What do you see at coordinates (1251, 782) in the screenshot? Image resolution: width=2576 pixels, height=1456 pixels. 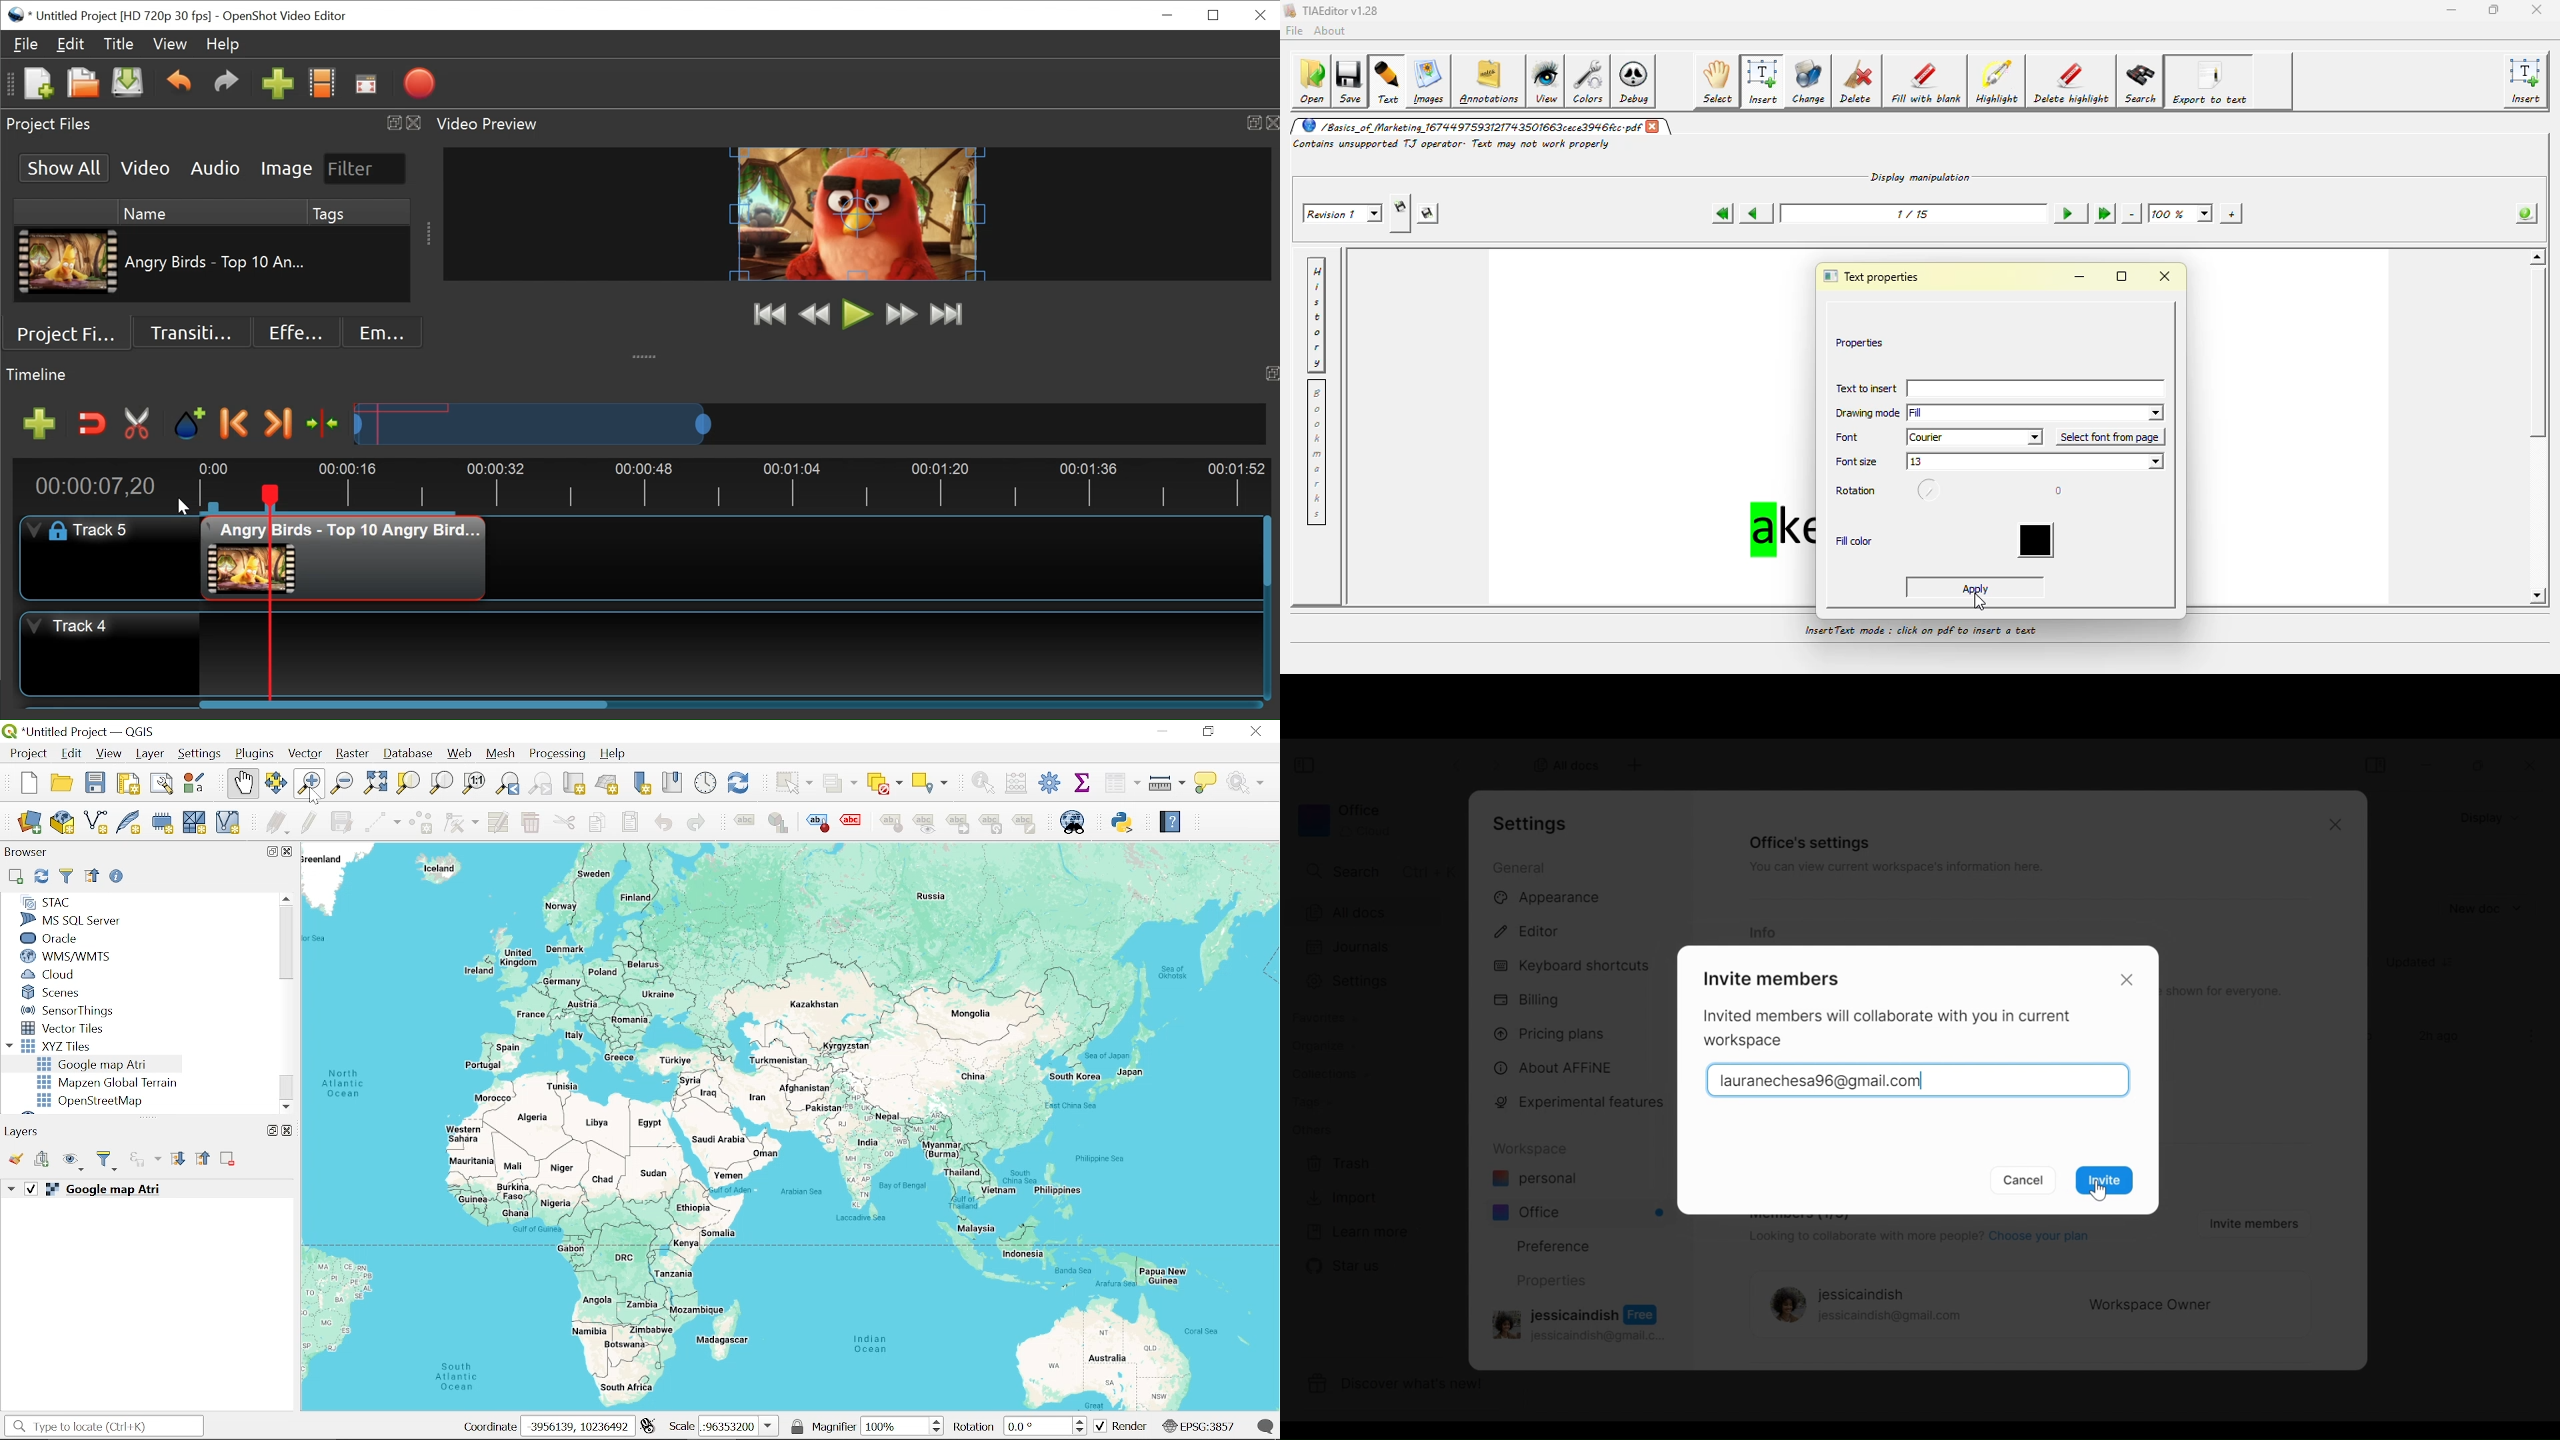 I see `Run feature action` at bounding box center [1251, 782].